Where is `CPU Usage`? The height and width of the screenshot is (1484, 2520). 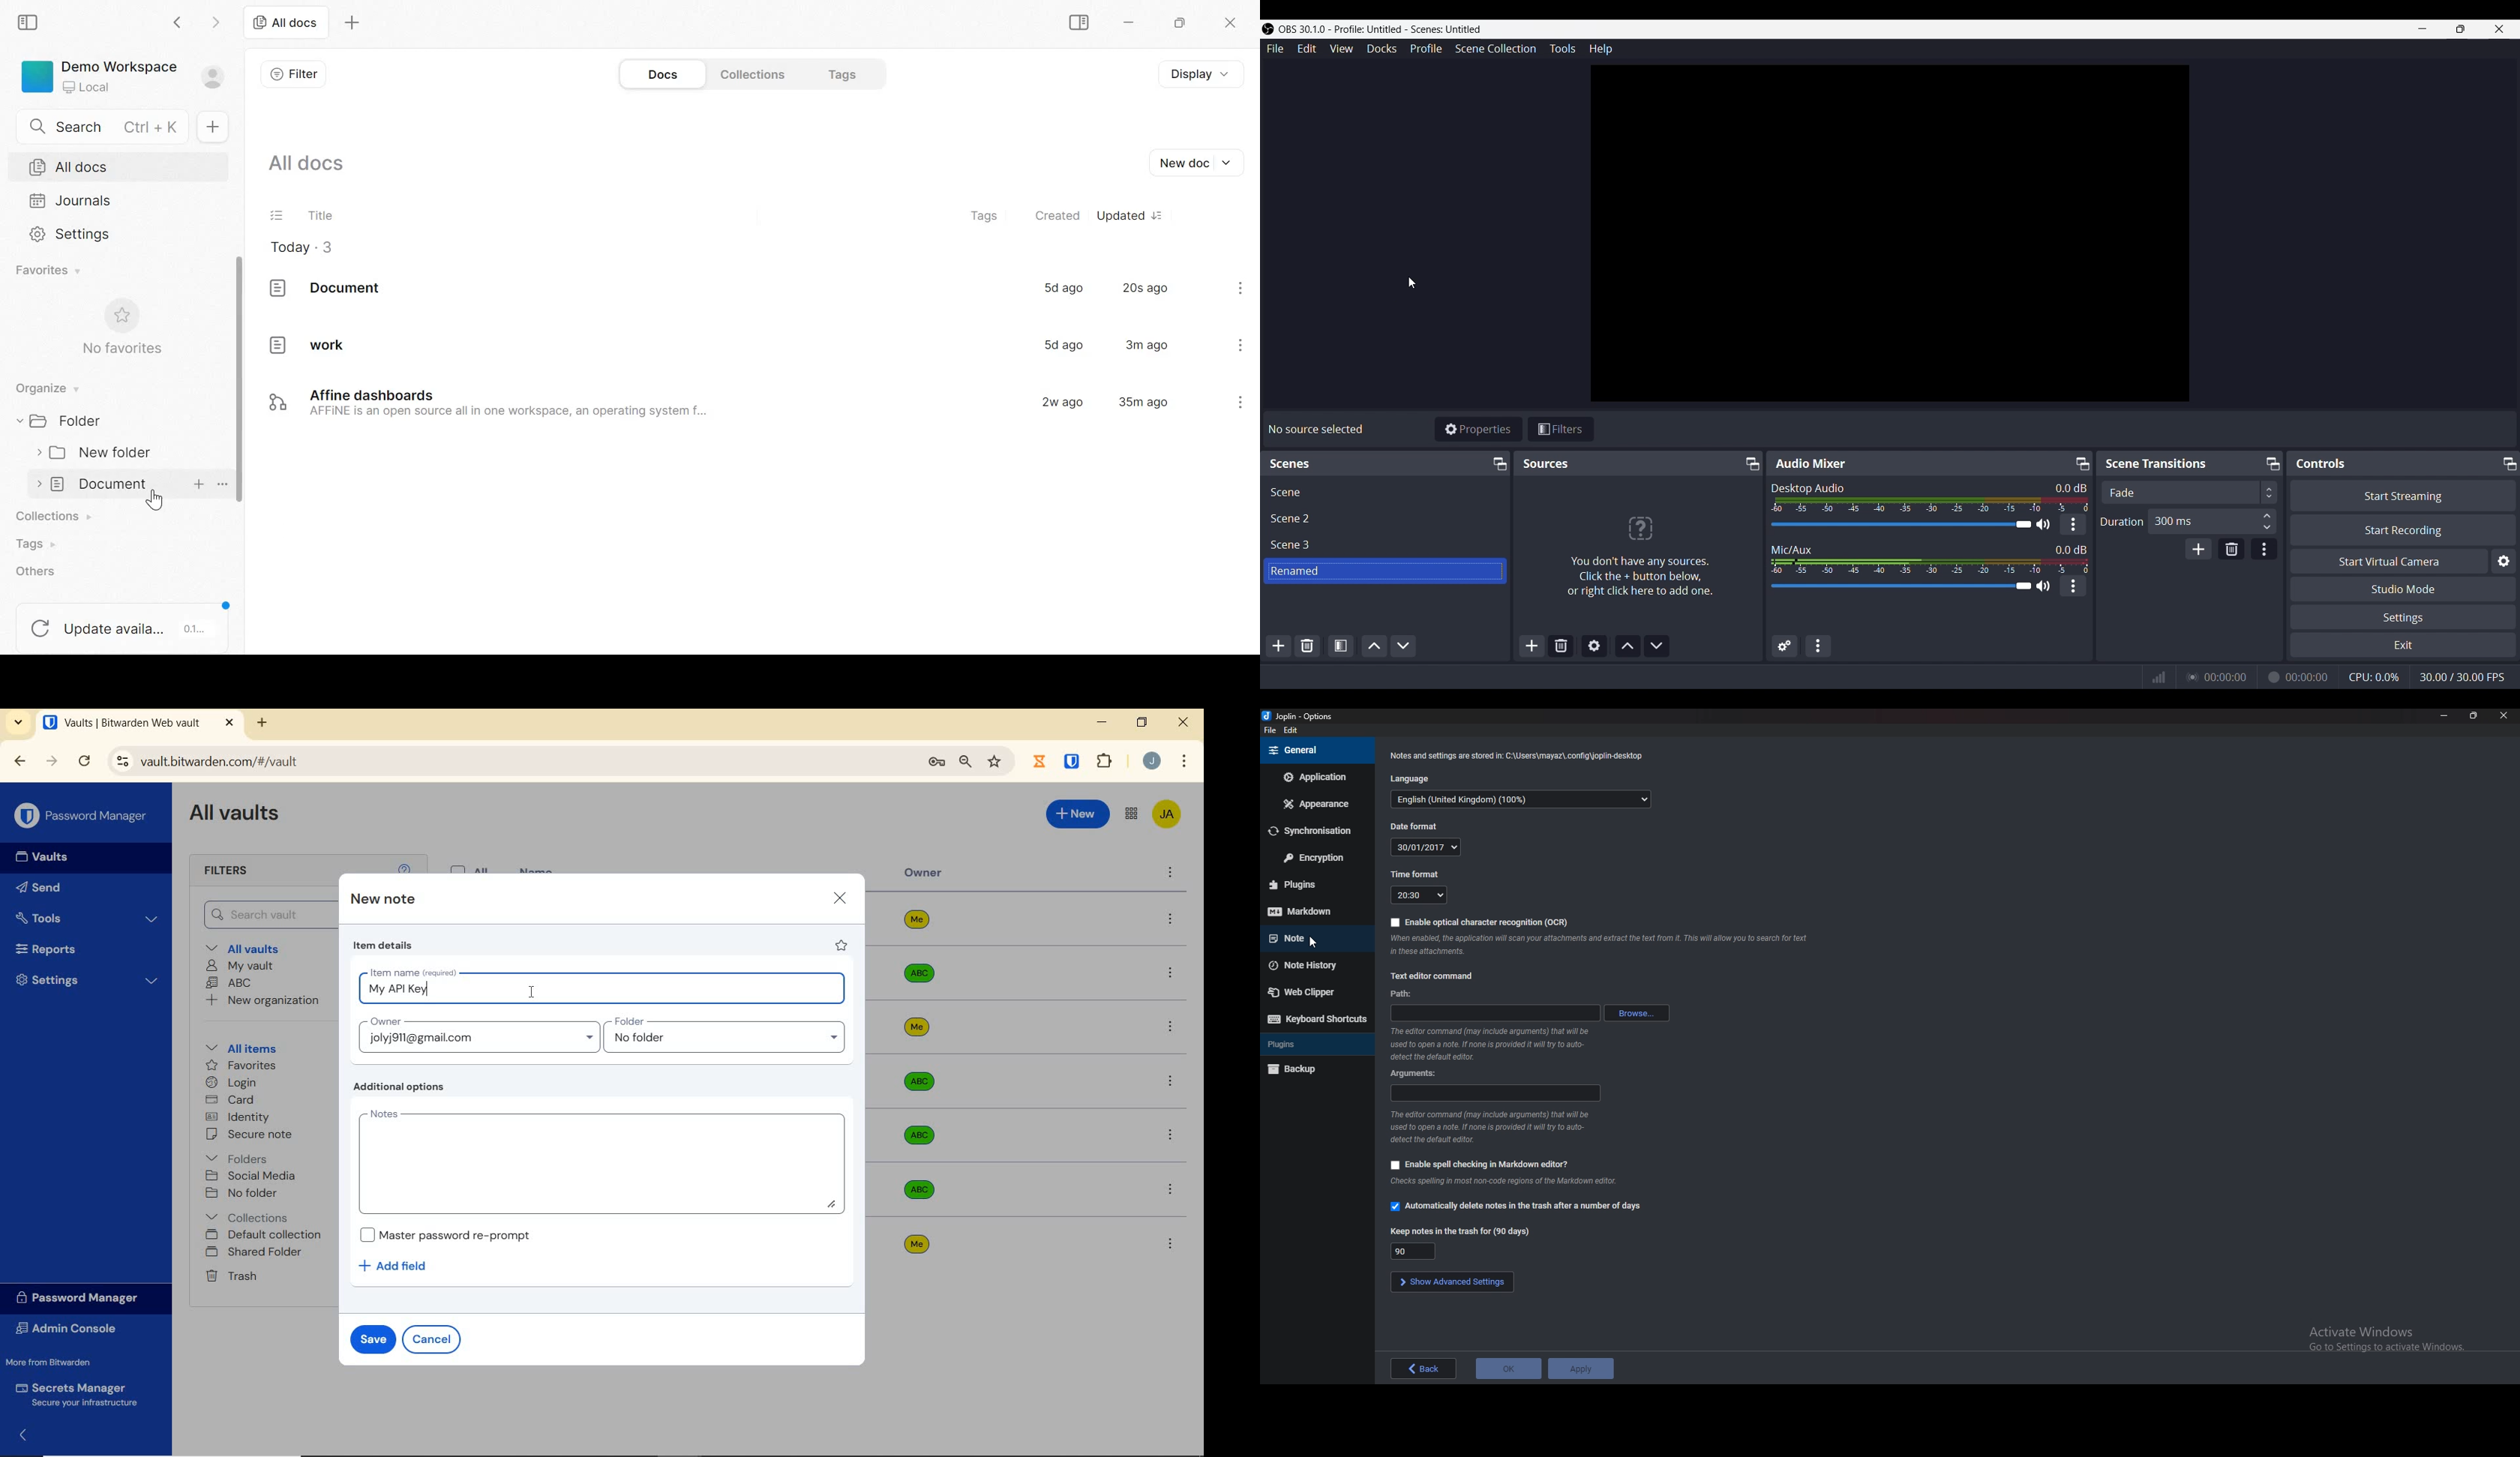
CPU Usage is located at coordinates (2375, 676).